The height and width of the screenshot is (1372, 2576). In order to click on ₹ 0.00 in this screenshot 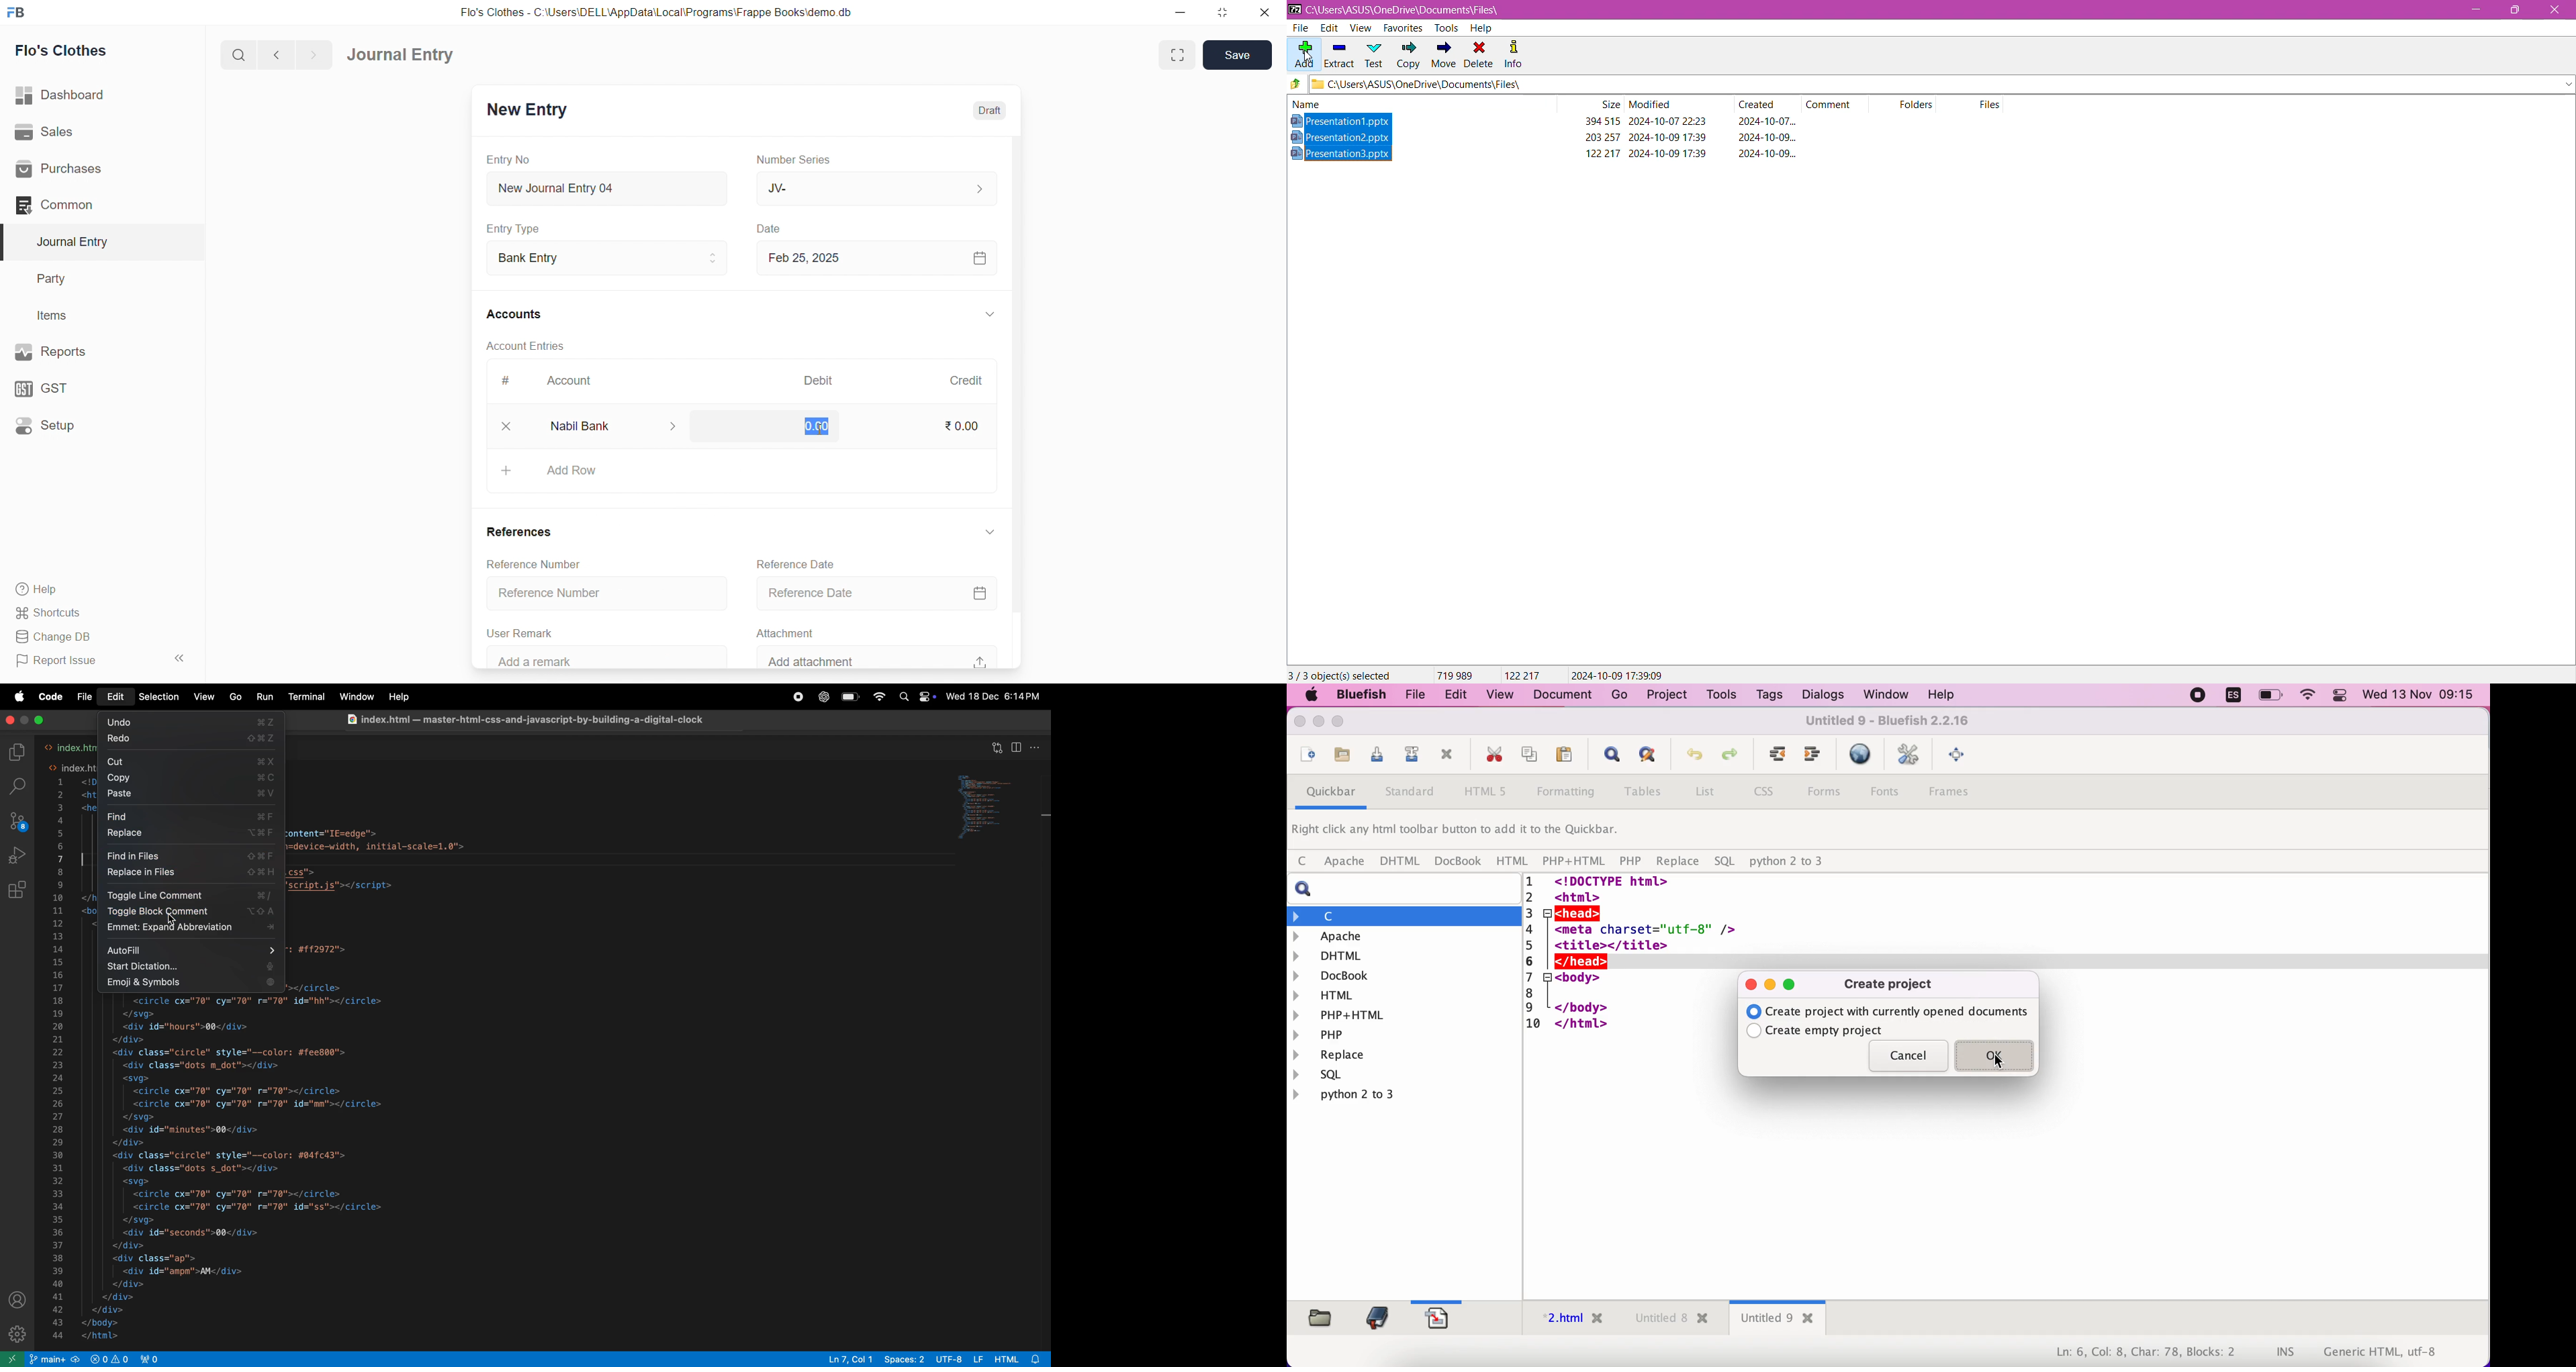, I will do `click(960, 428)`.